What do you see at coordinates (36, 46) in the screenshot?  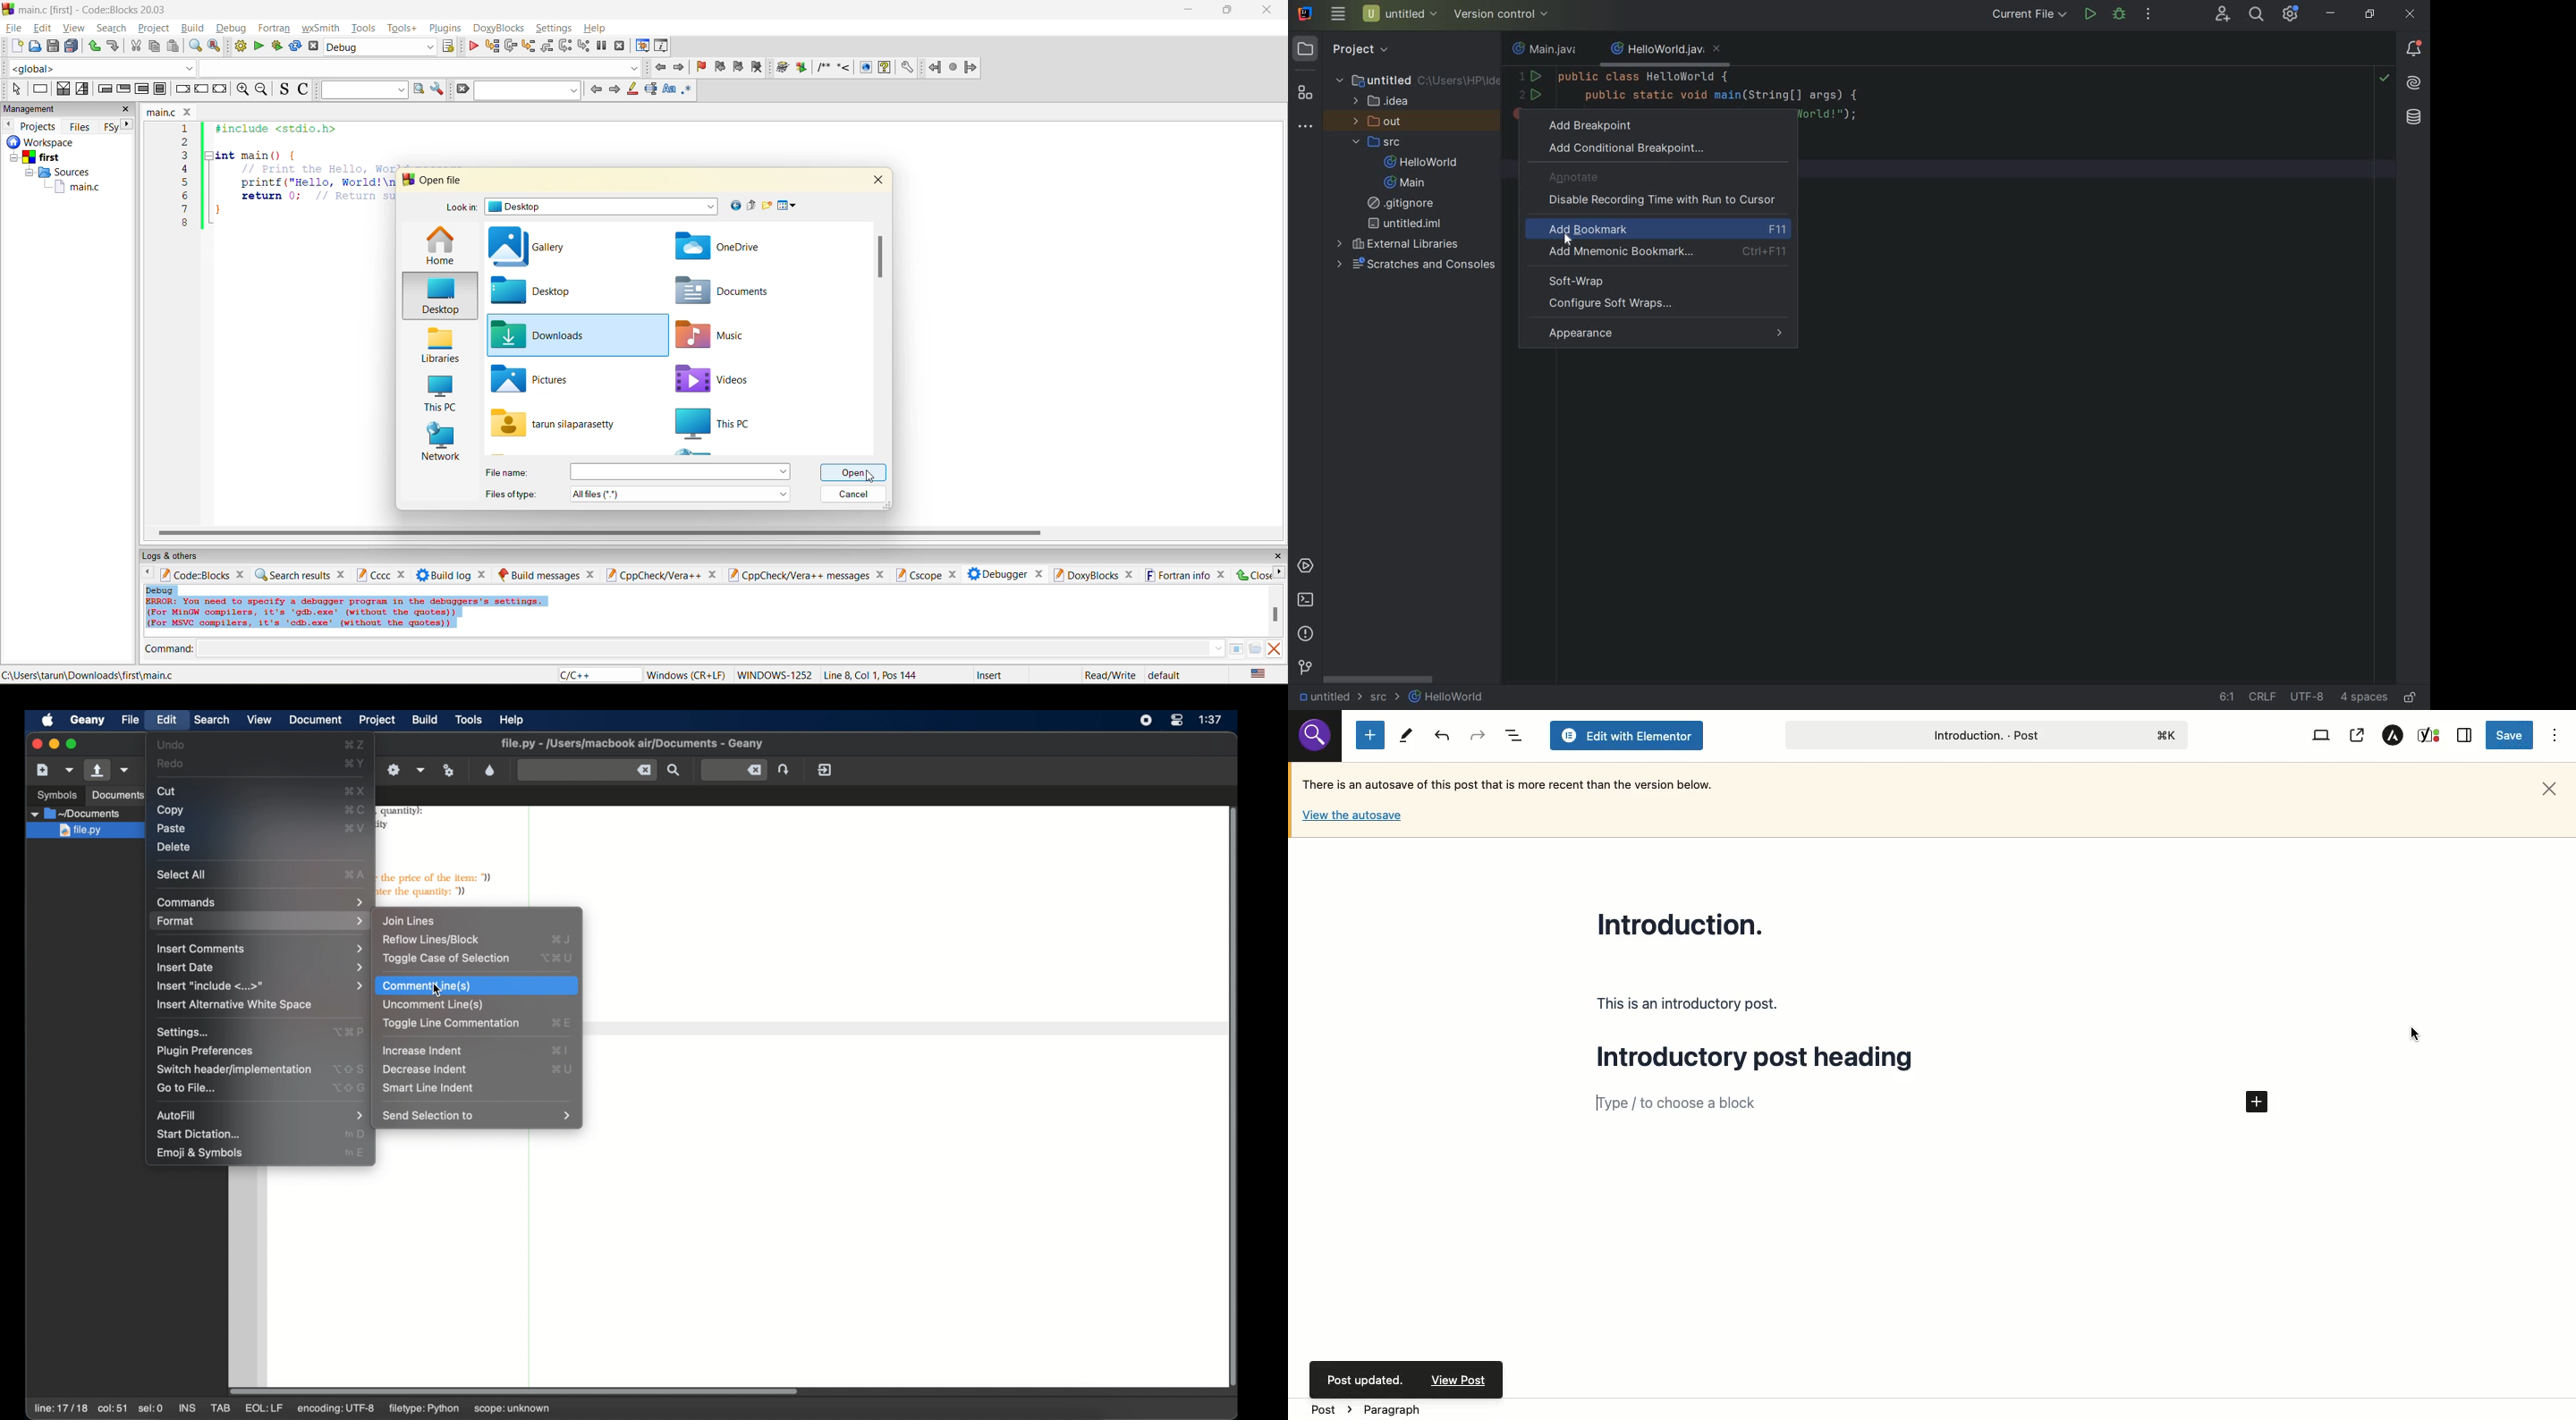 I see `open` at bounding box center [36, 46].